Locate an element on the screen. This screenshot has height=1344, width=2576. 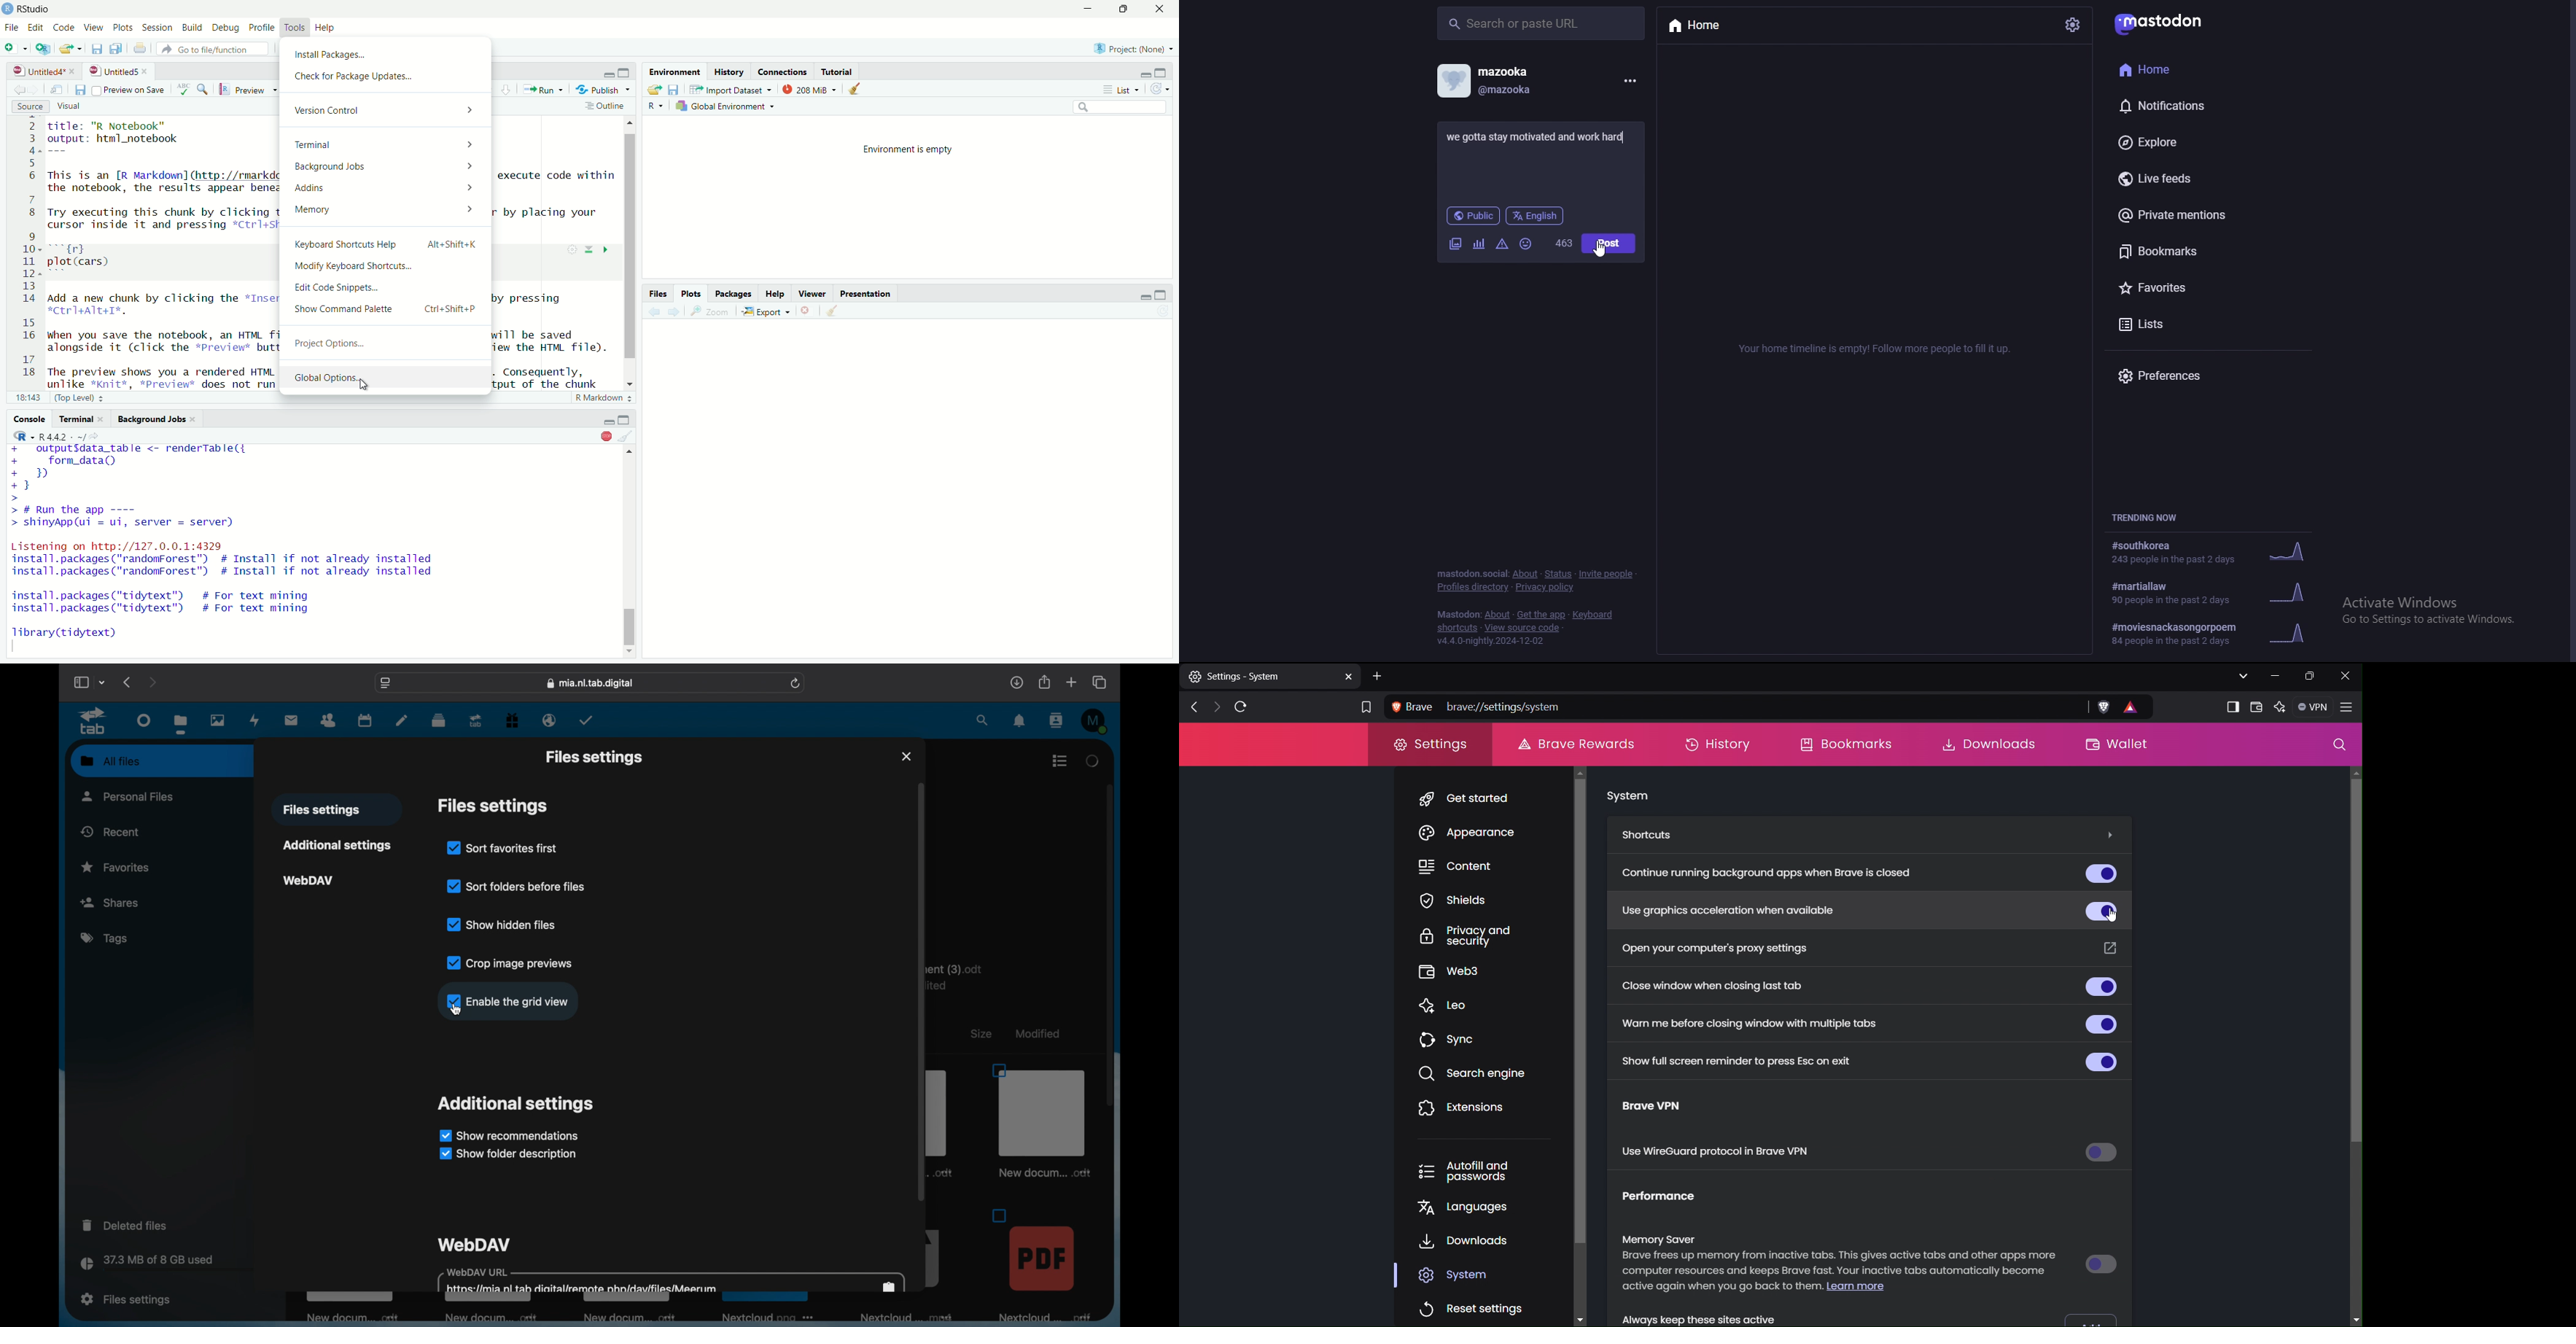
trending now is located at coordinates (2150, 518).